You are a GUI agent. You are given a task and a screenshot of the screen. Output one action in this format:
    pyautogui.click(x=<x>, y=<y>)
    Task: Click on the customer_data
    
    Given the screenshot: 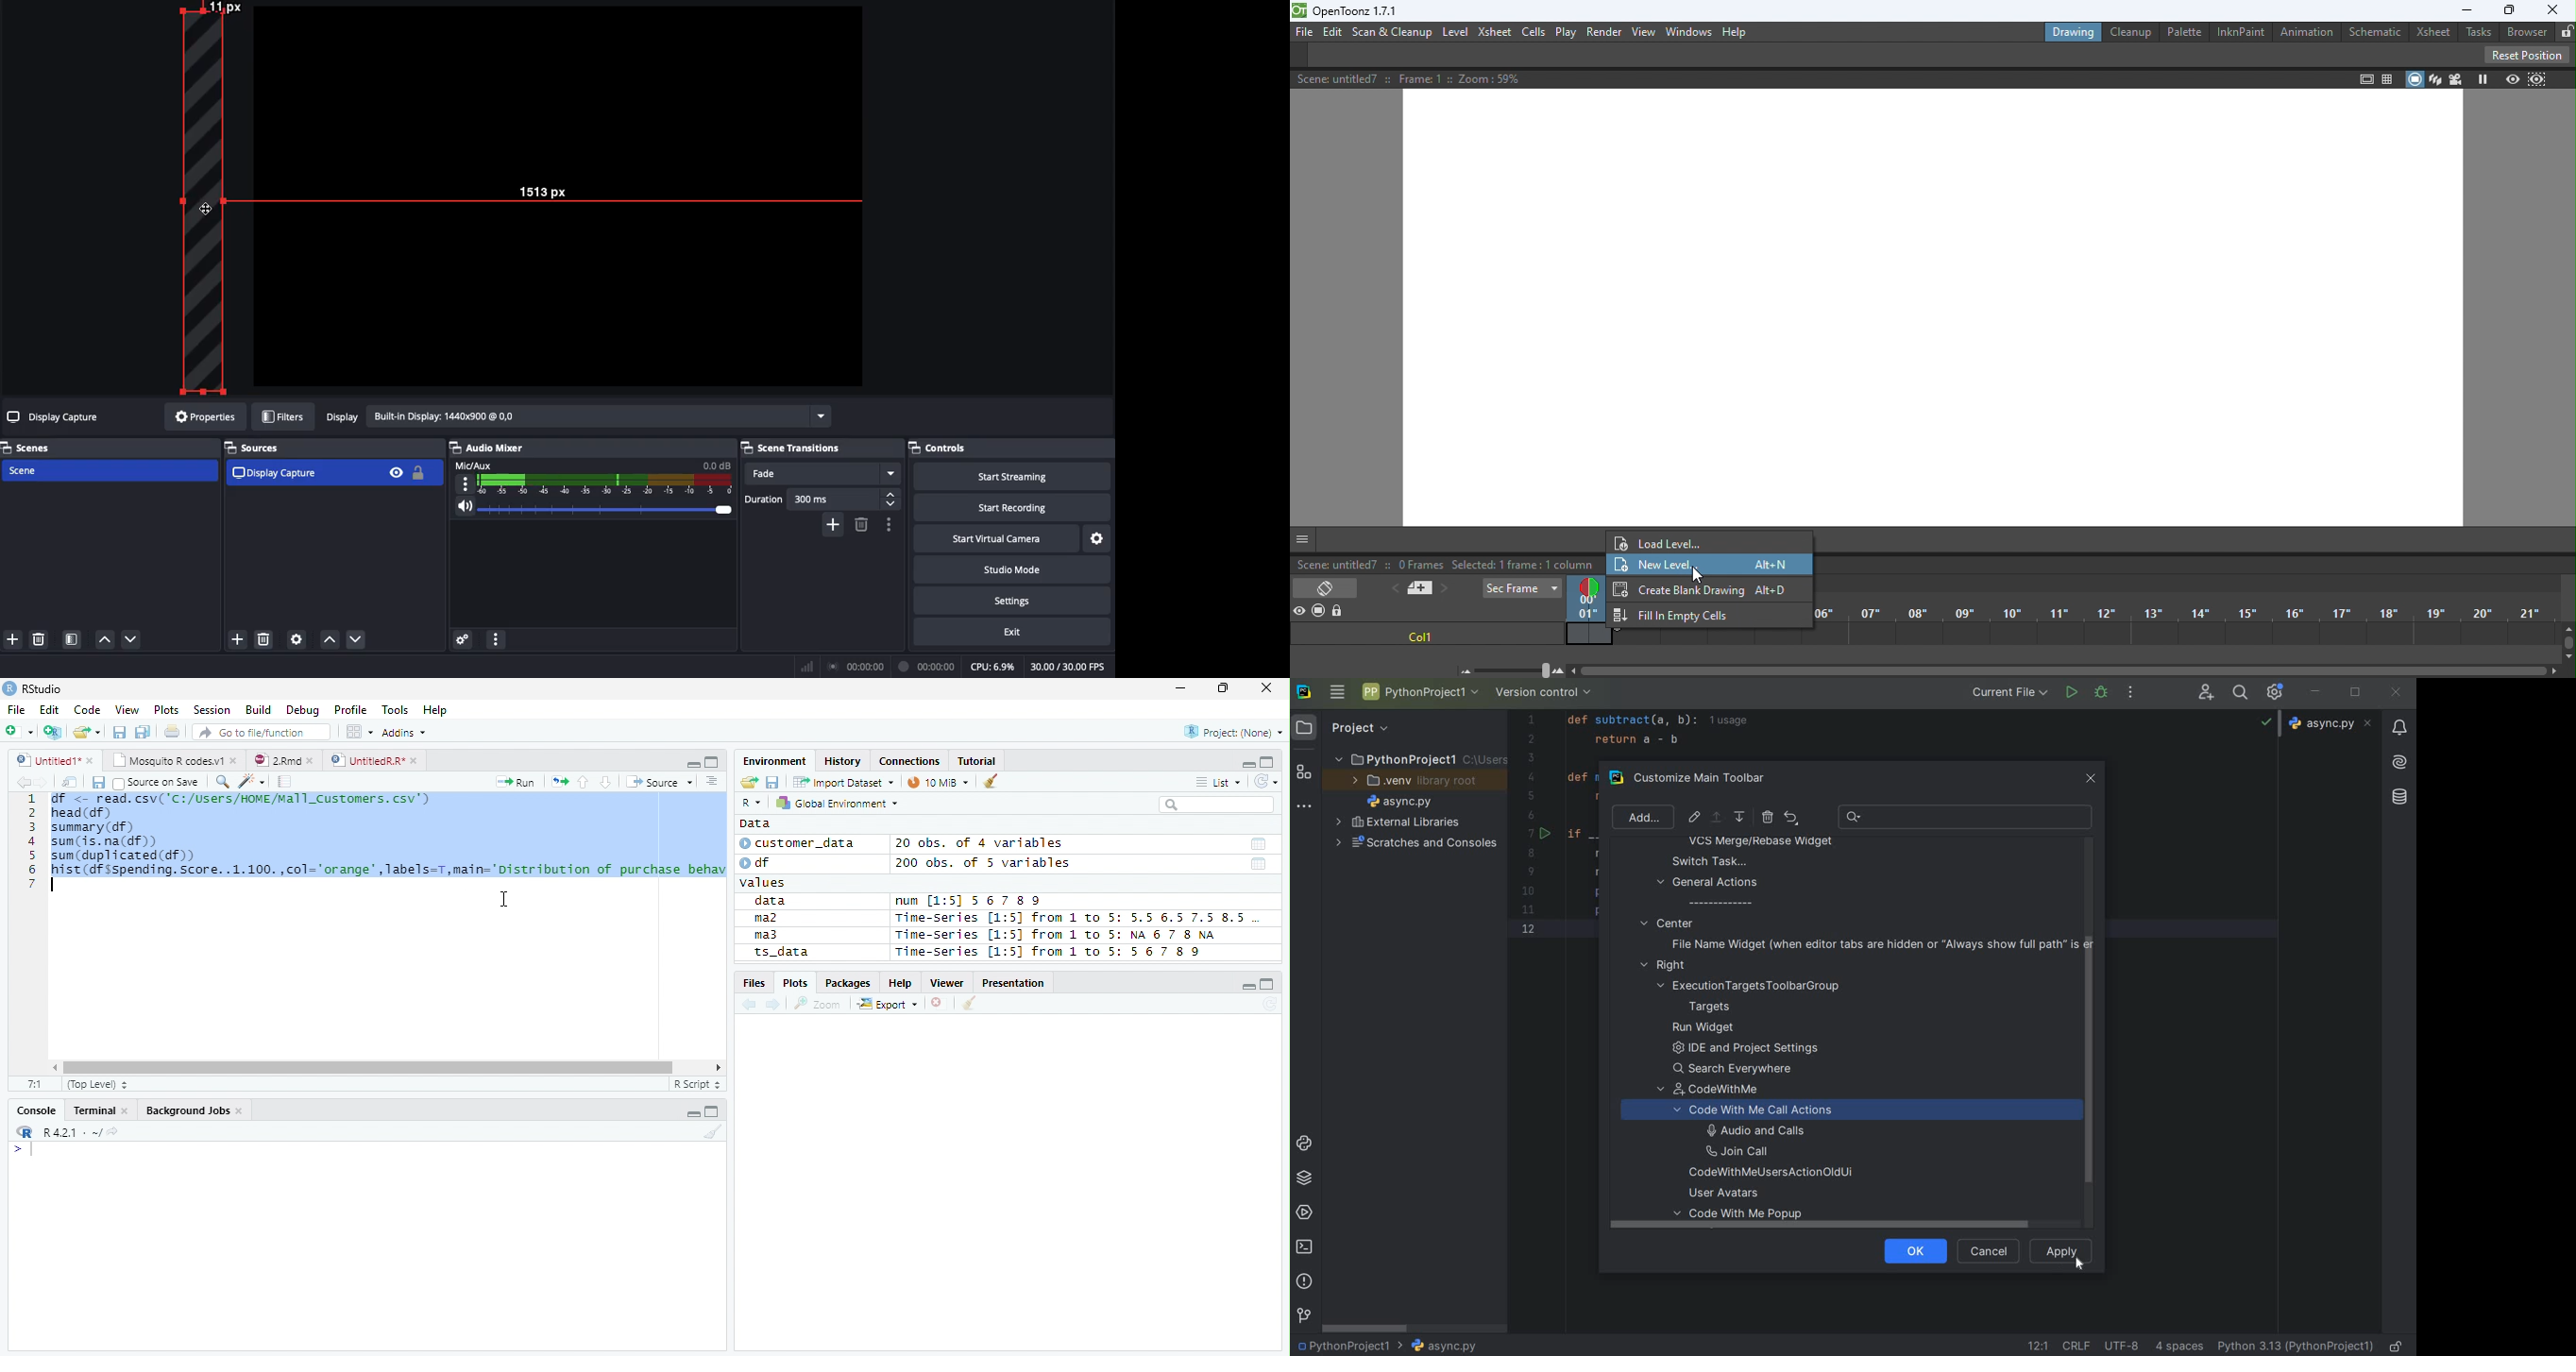 What is the action you would take?
    pyautogui.click(x=801, y=843)
    